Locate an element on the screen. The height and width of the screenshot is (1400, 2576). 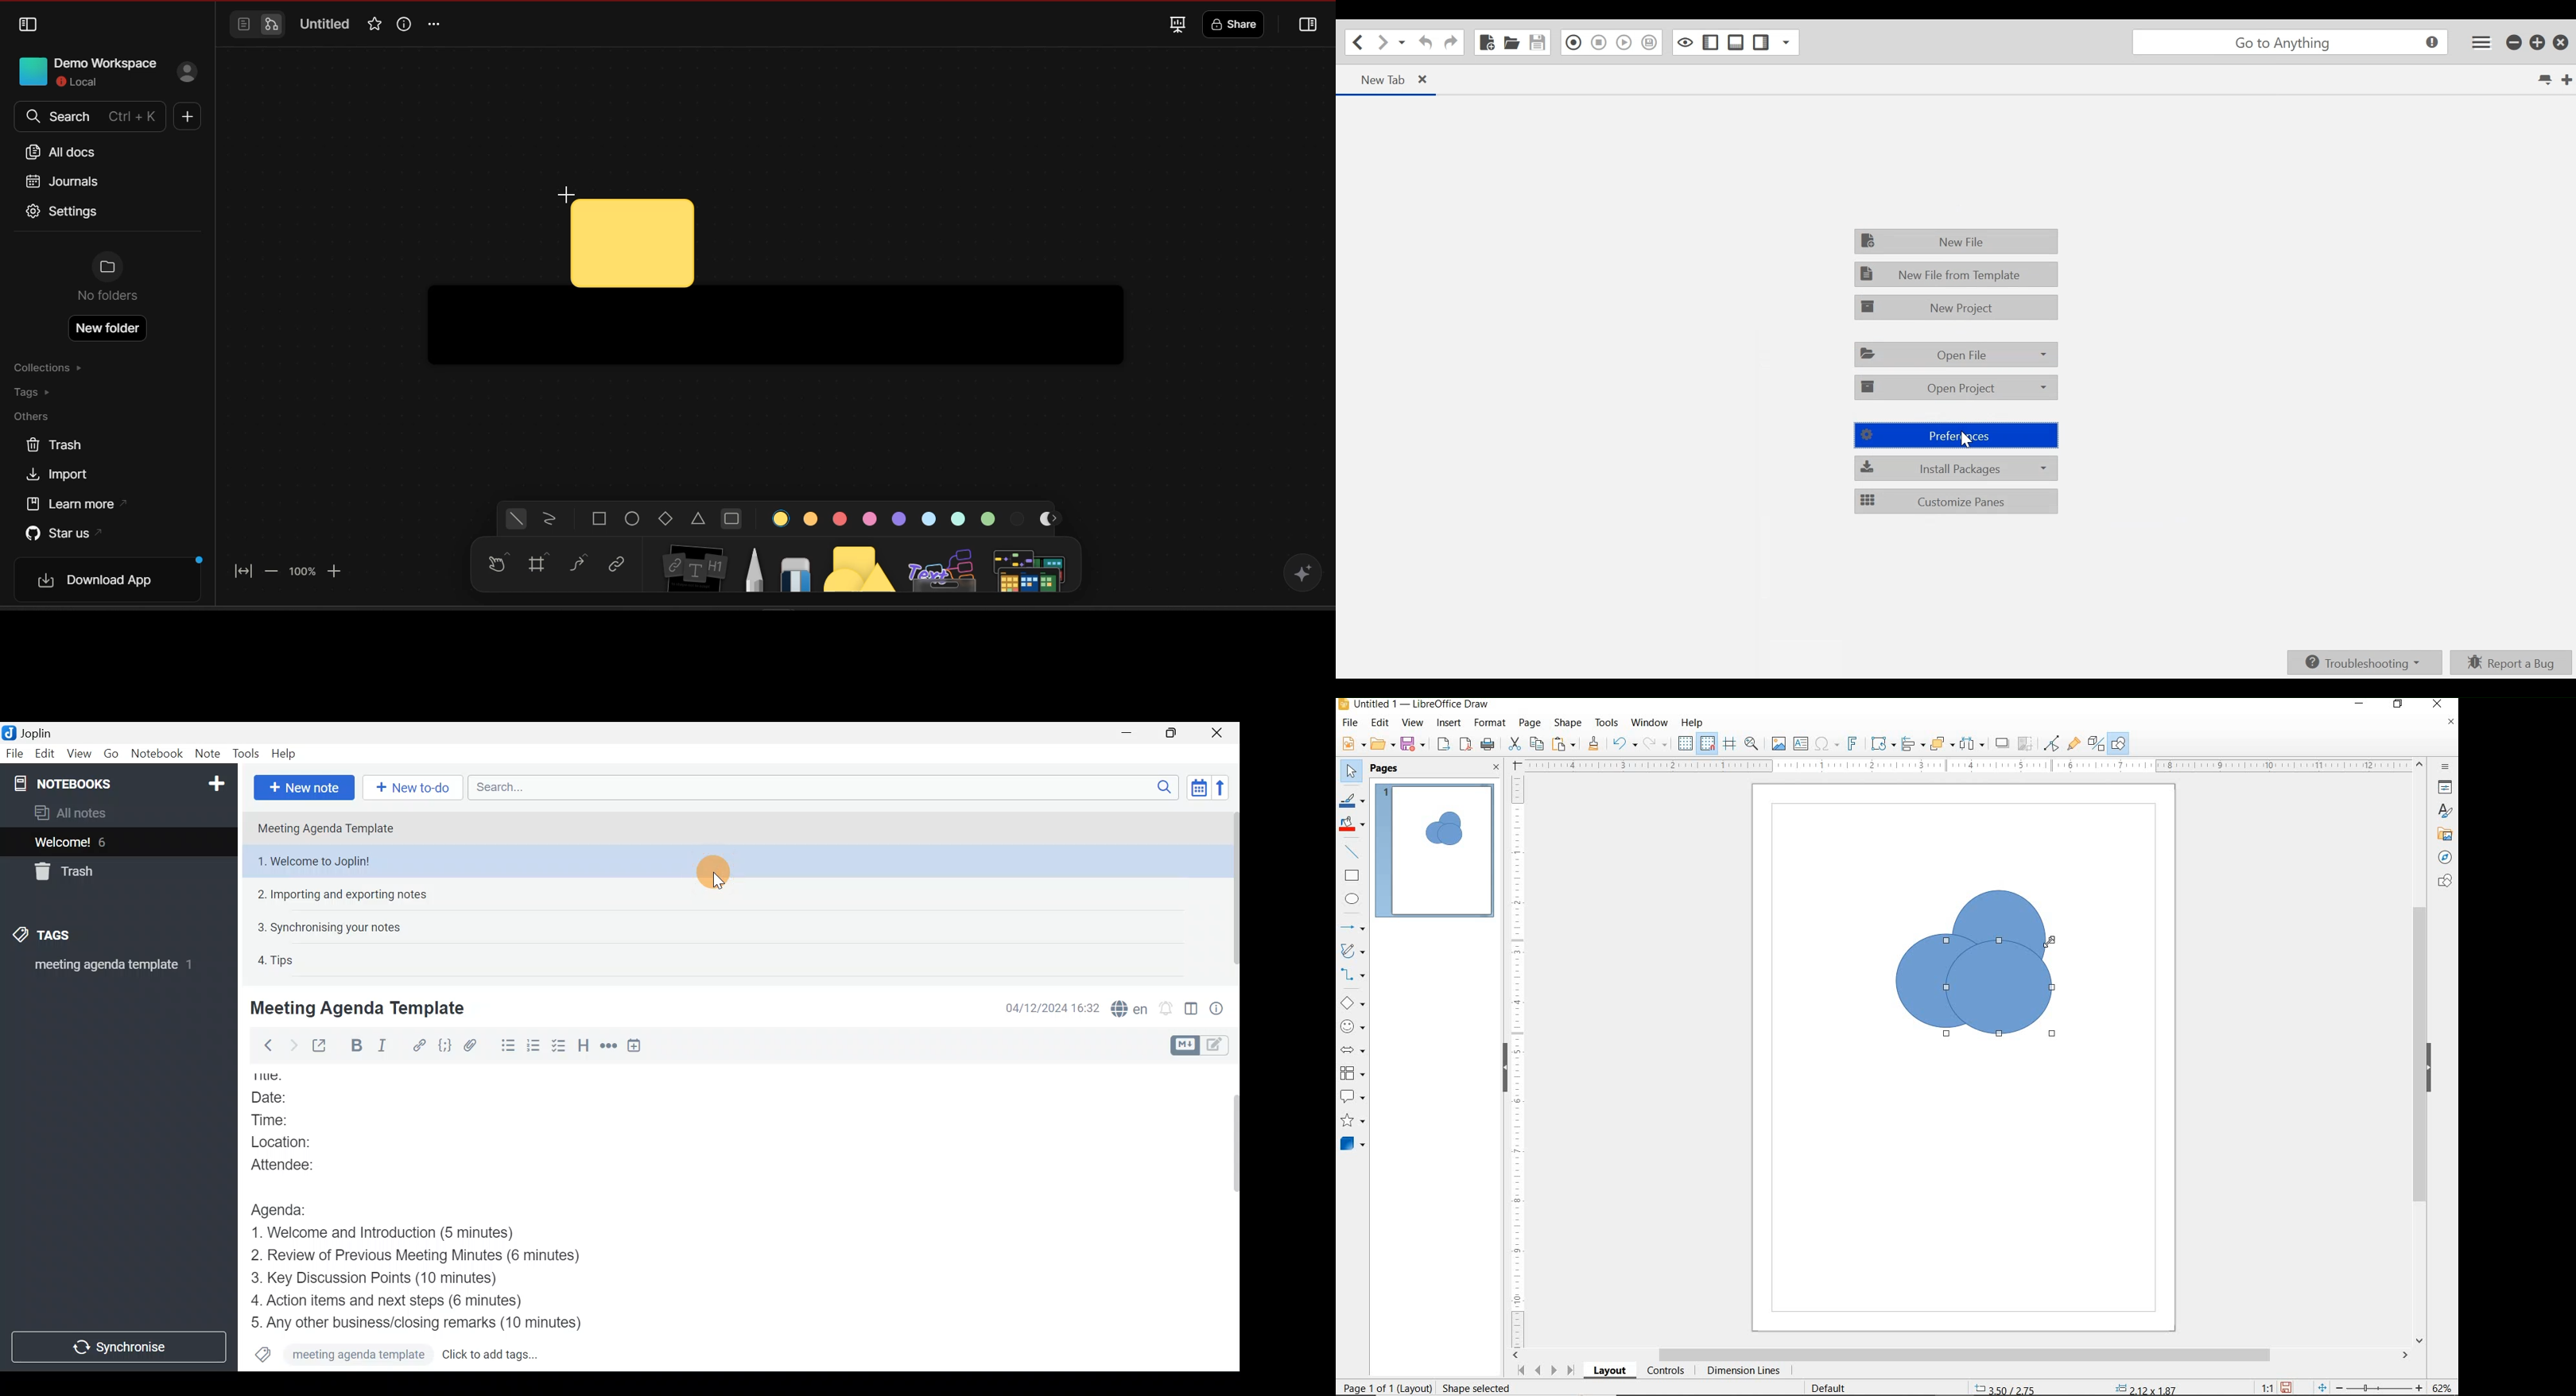
Hyperlink is located at coordinates (419, 1045).